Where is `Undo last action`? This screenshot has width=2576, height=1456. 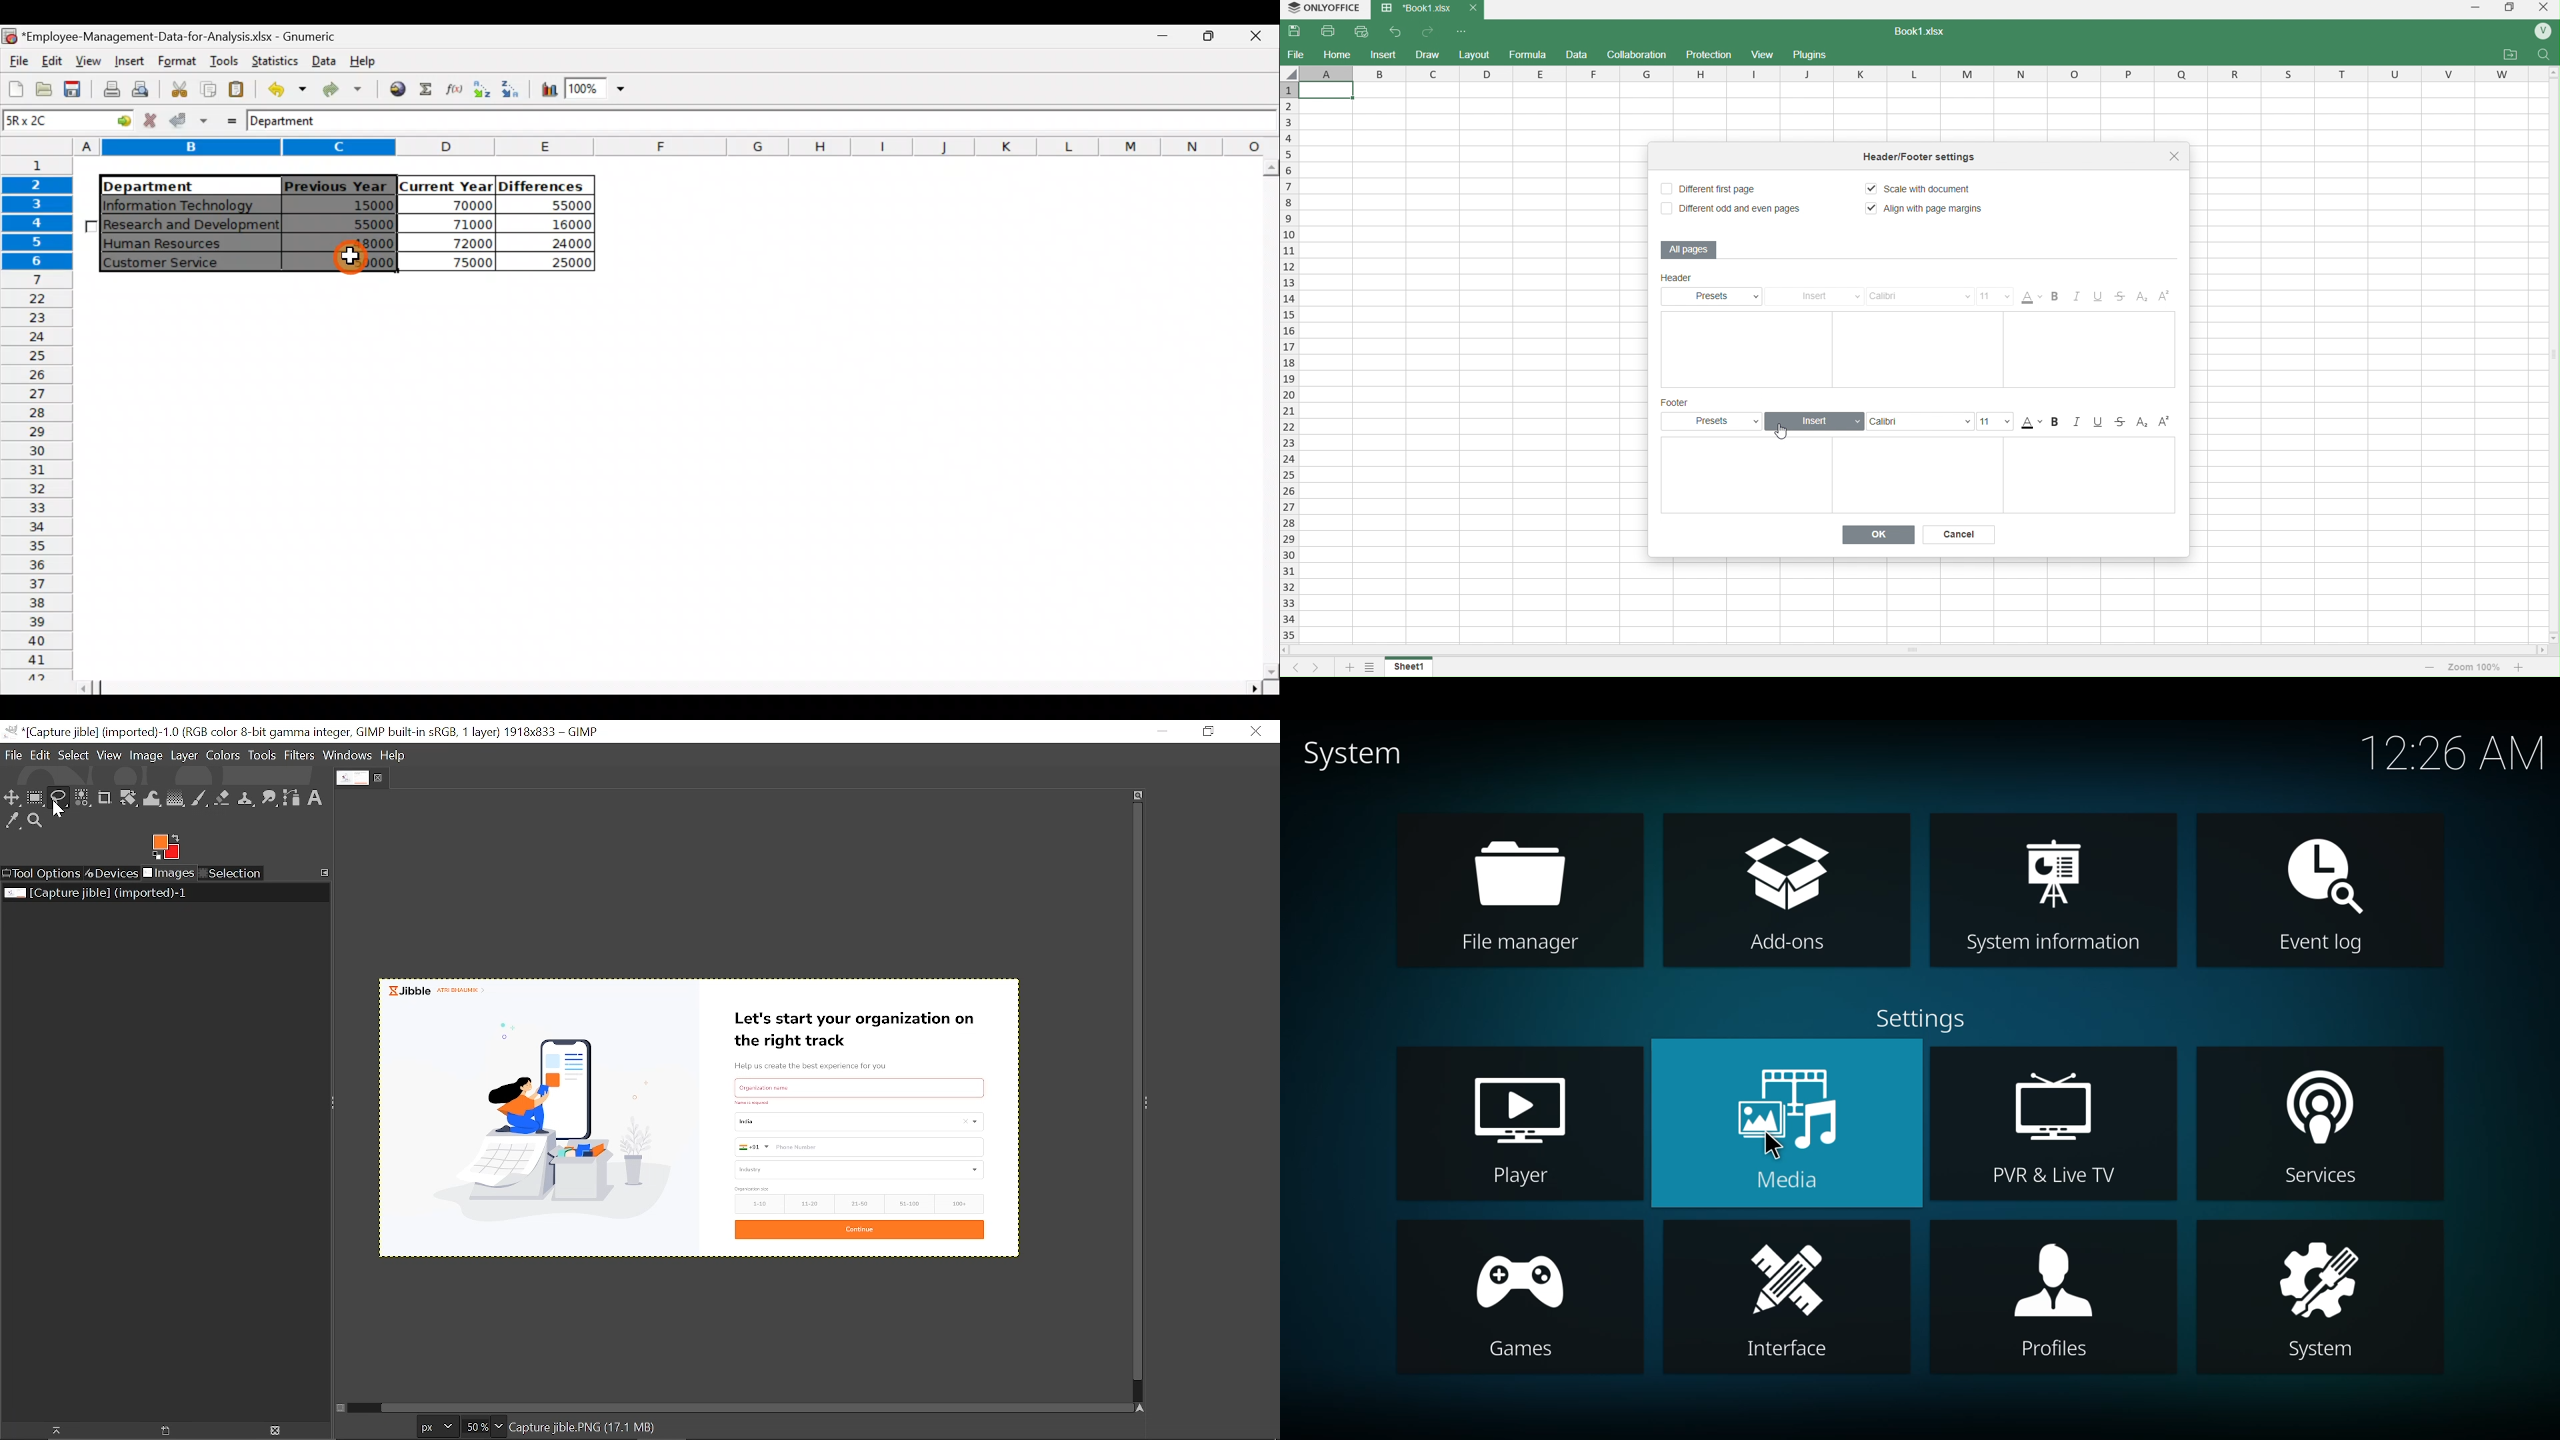 Undo last action is located at coordinates (285, 89).